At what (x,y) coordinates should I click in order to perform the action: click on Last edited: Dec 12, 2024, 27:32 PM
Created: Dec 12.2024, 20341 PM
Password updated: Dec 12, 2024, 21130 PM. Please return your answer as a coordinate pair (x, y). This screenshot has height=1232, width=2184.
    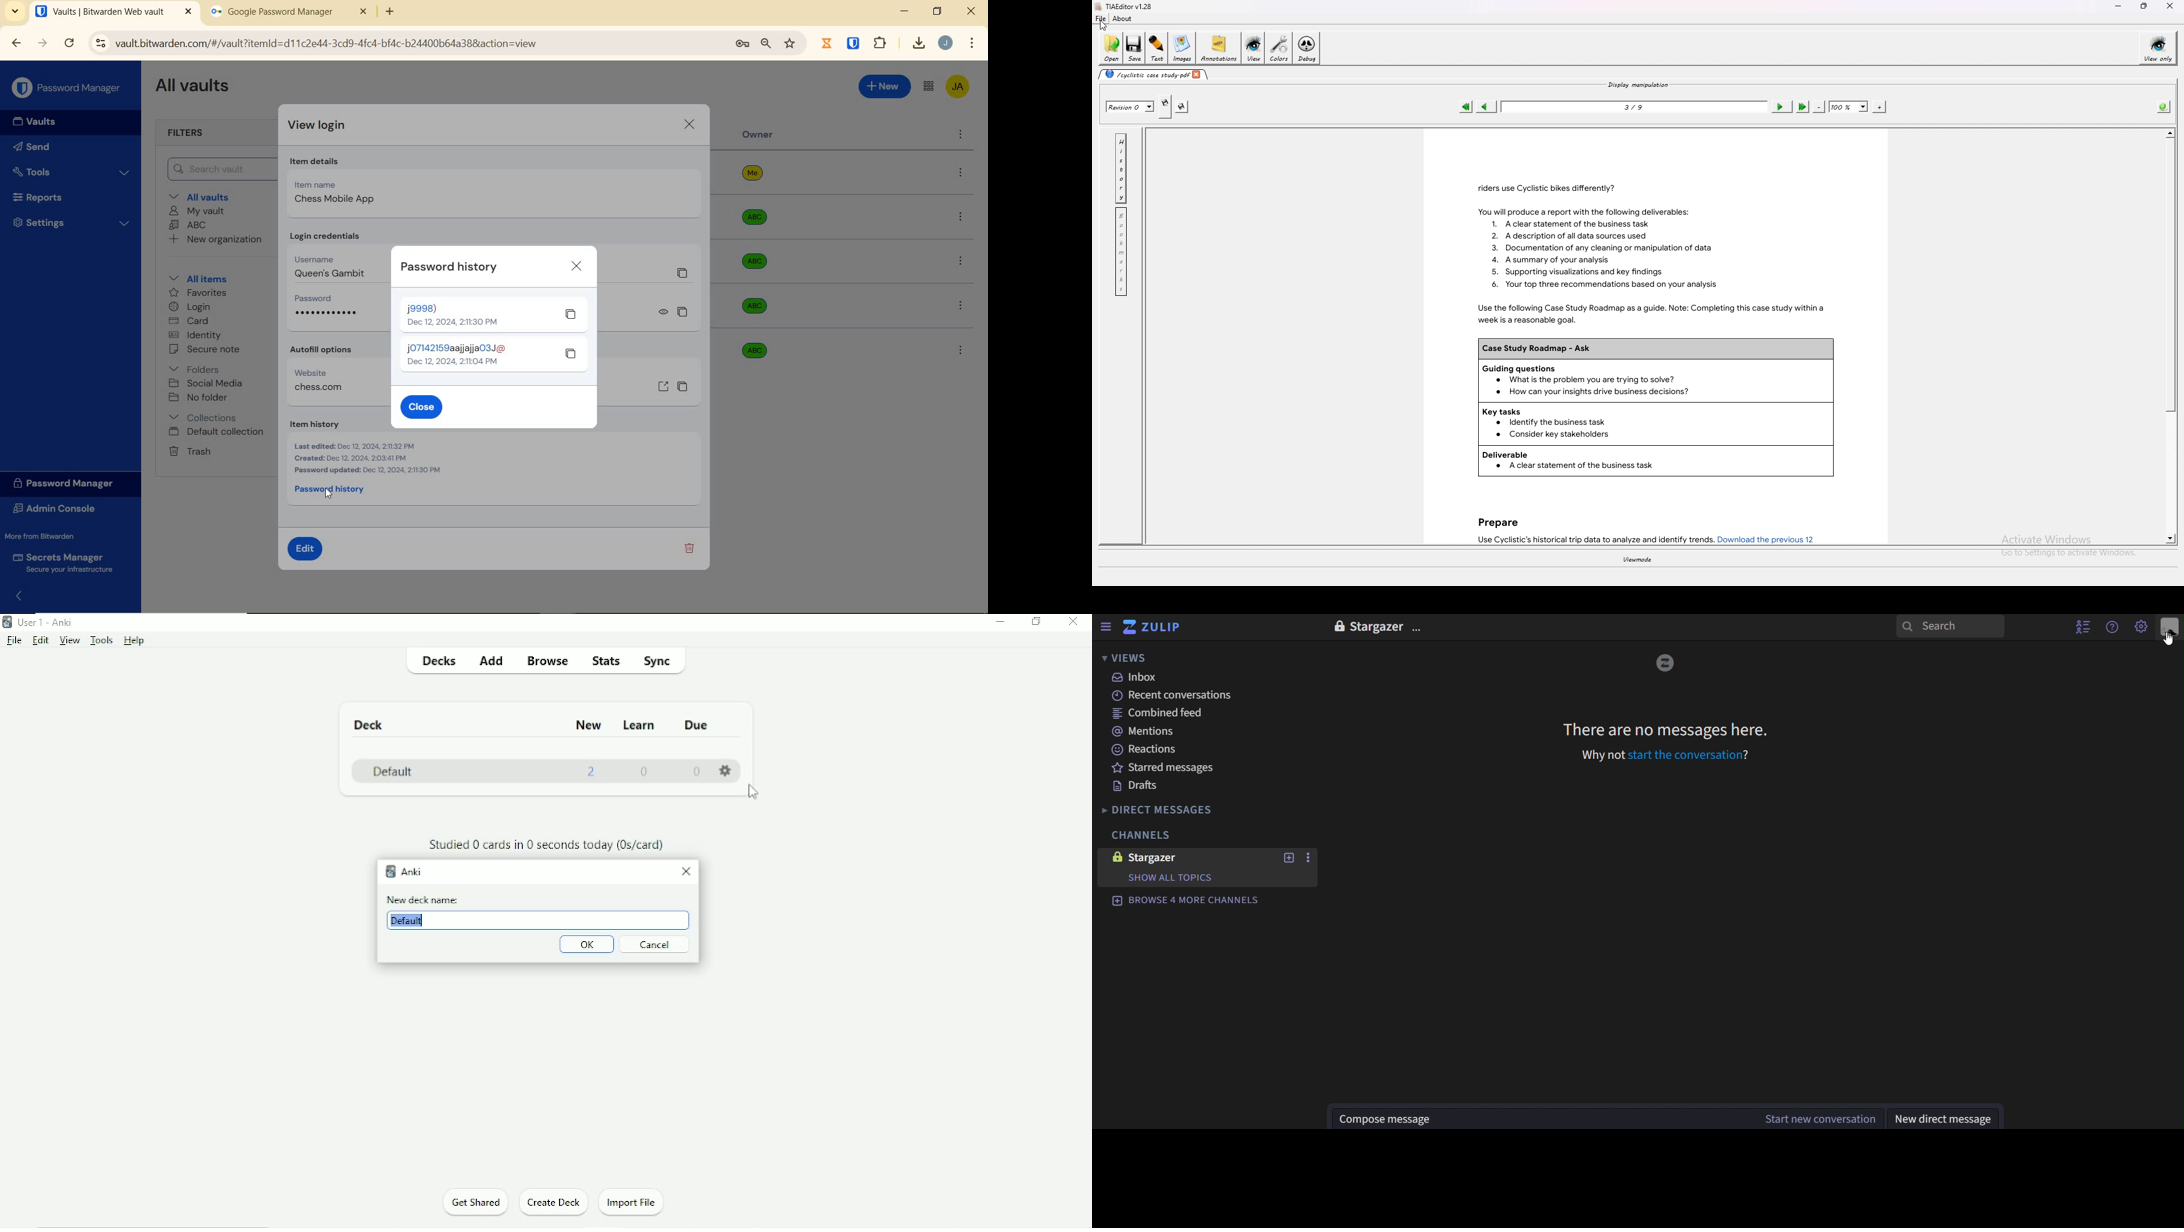
    Looking at the image, I should click on (368, 459).